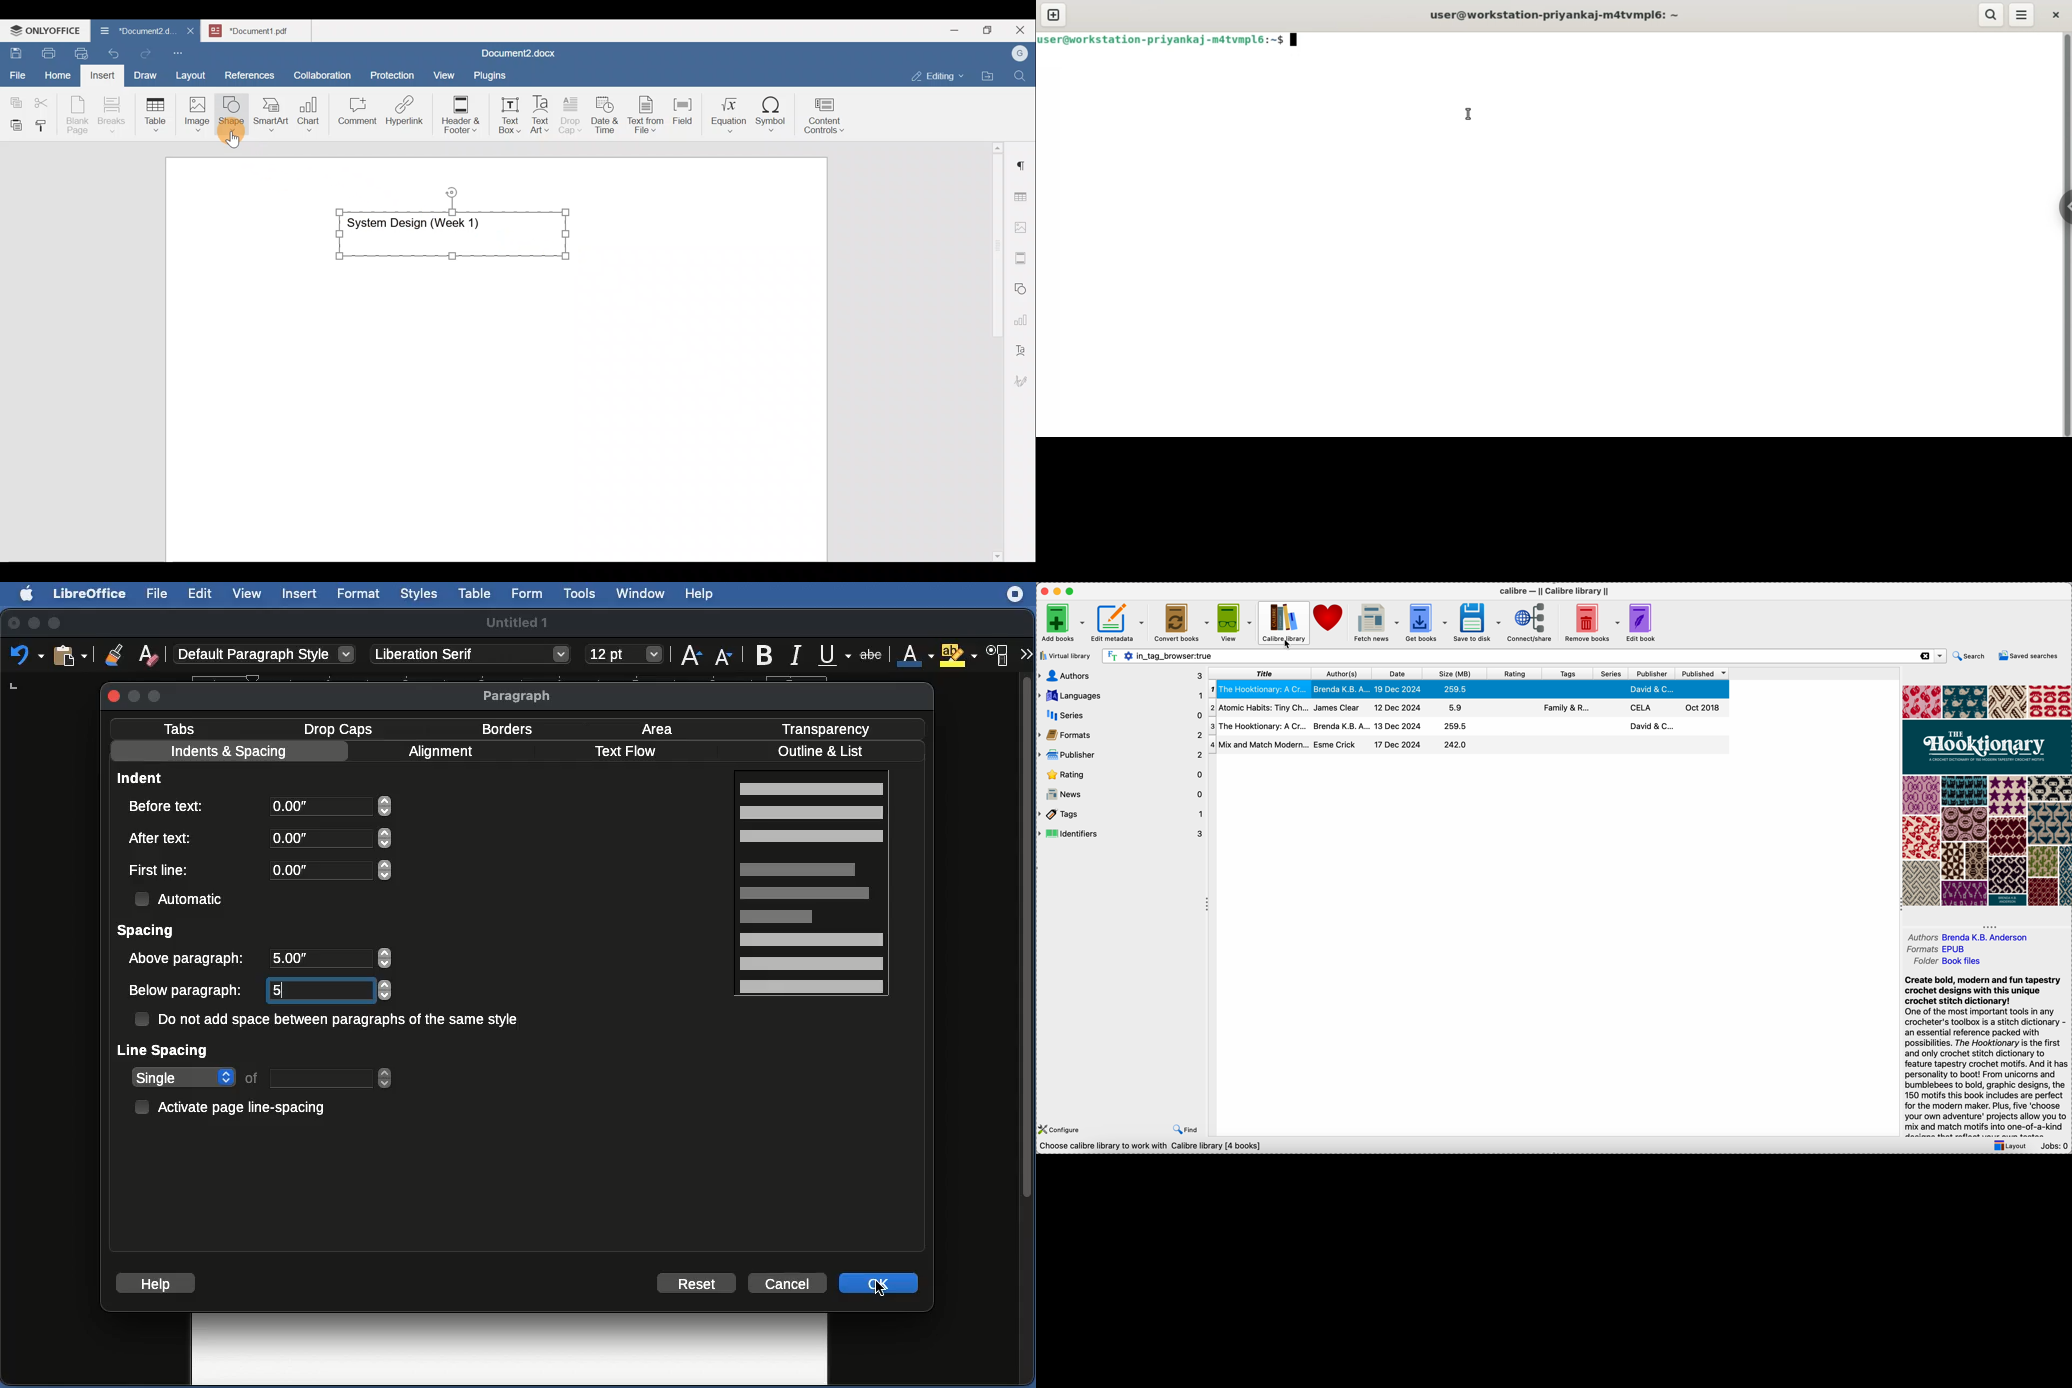 This screenshot has width=2072, height=1400. What do you see at coordinates (262, 29) in the screenshot?
I see `Document name` at bounding box center [262, 29].